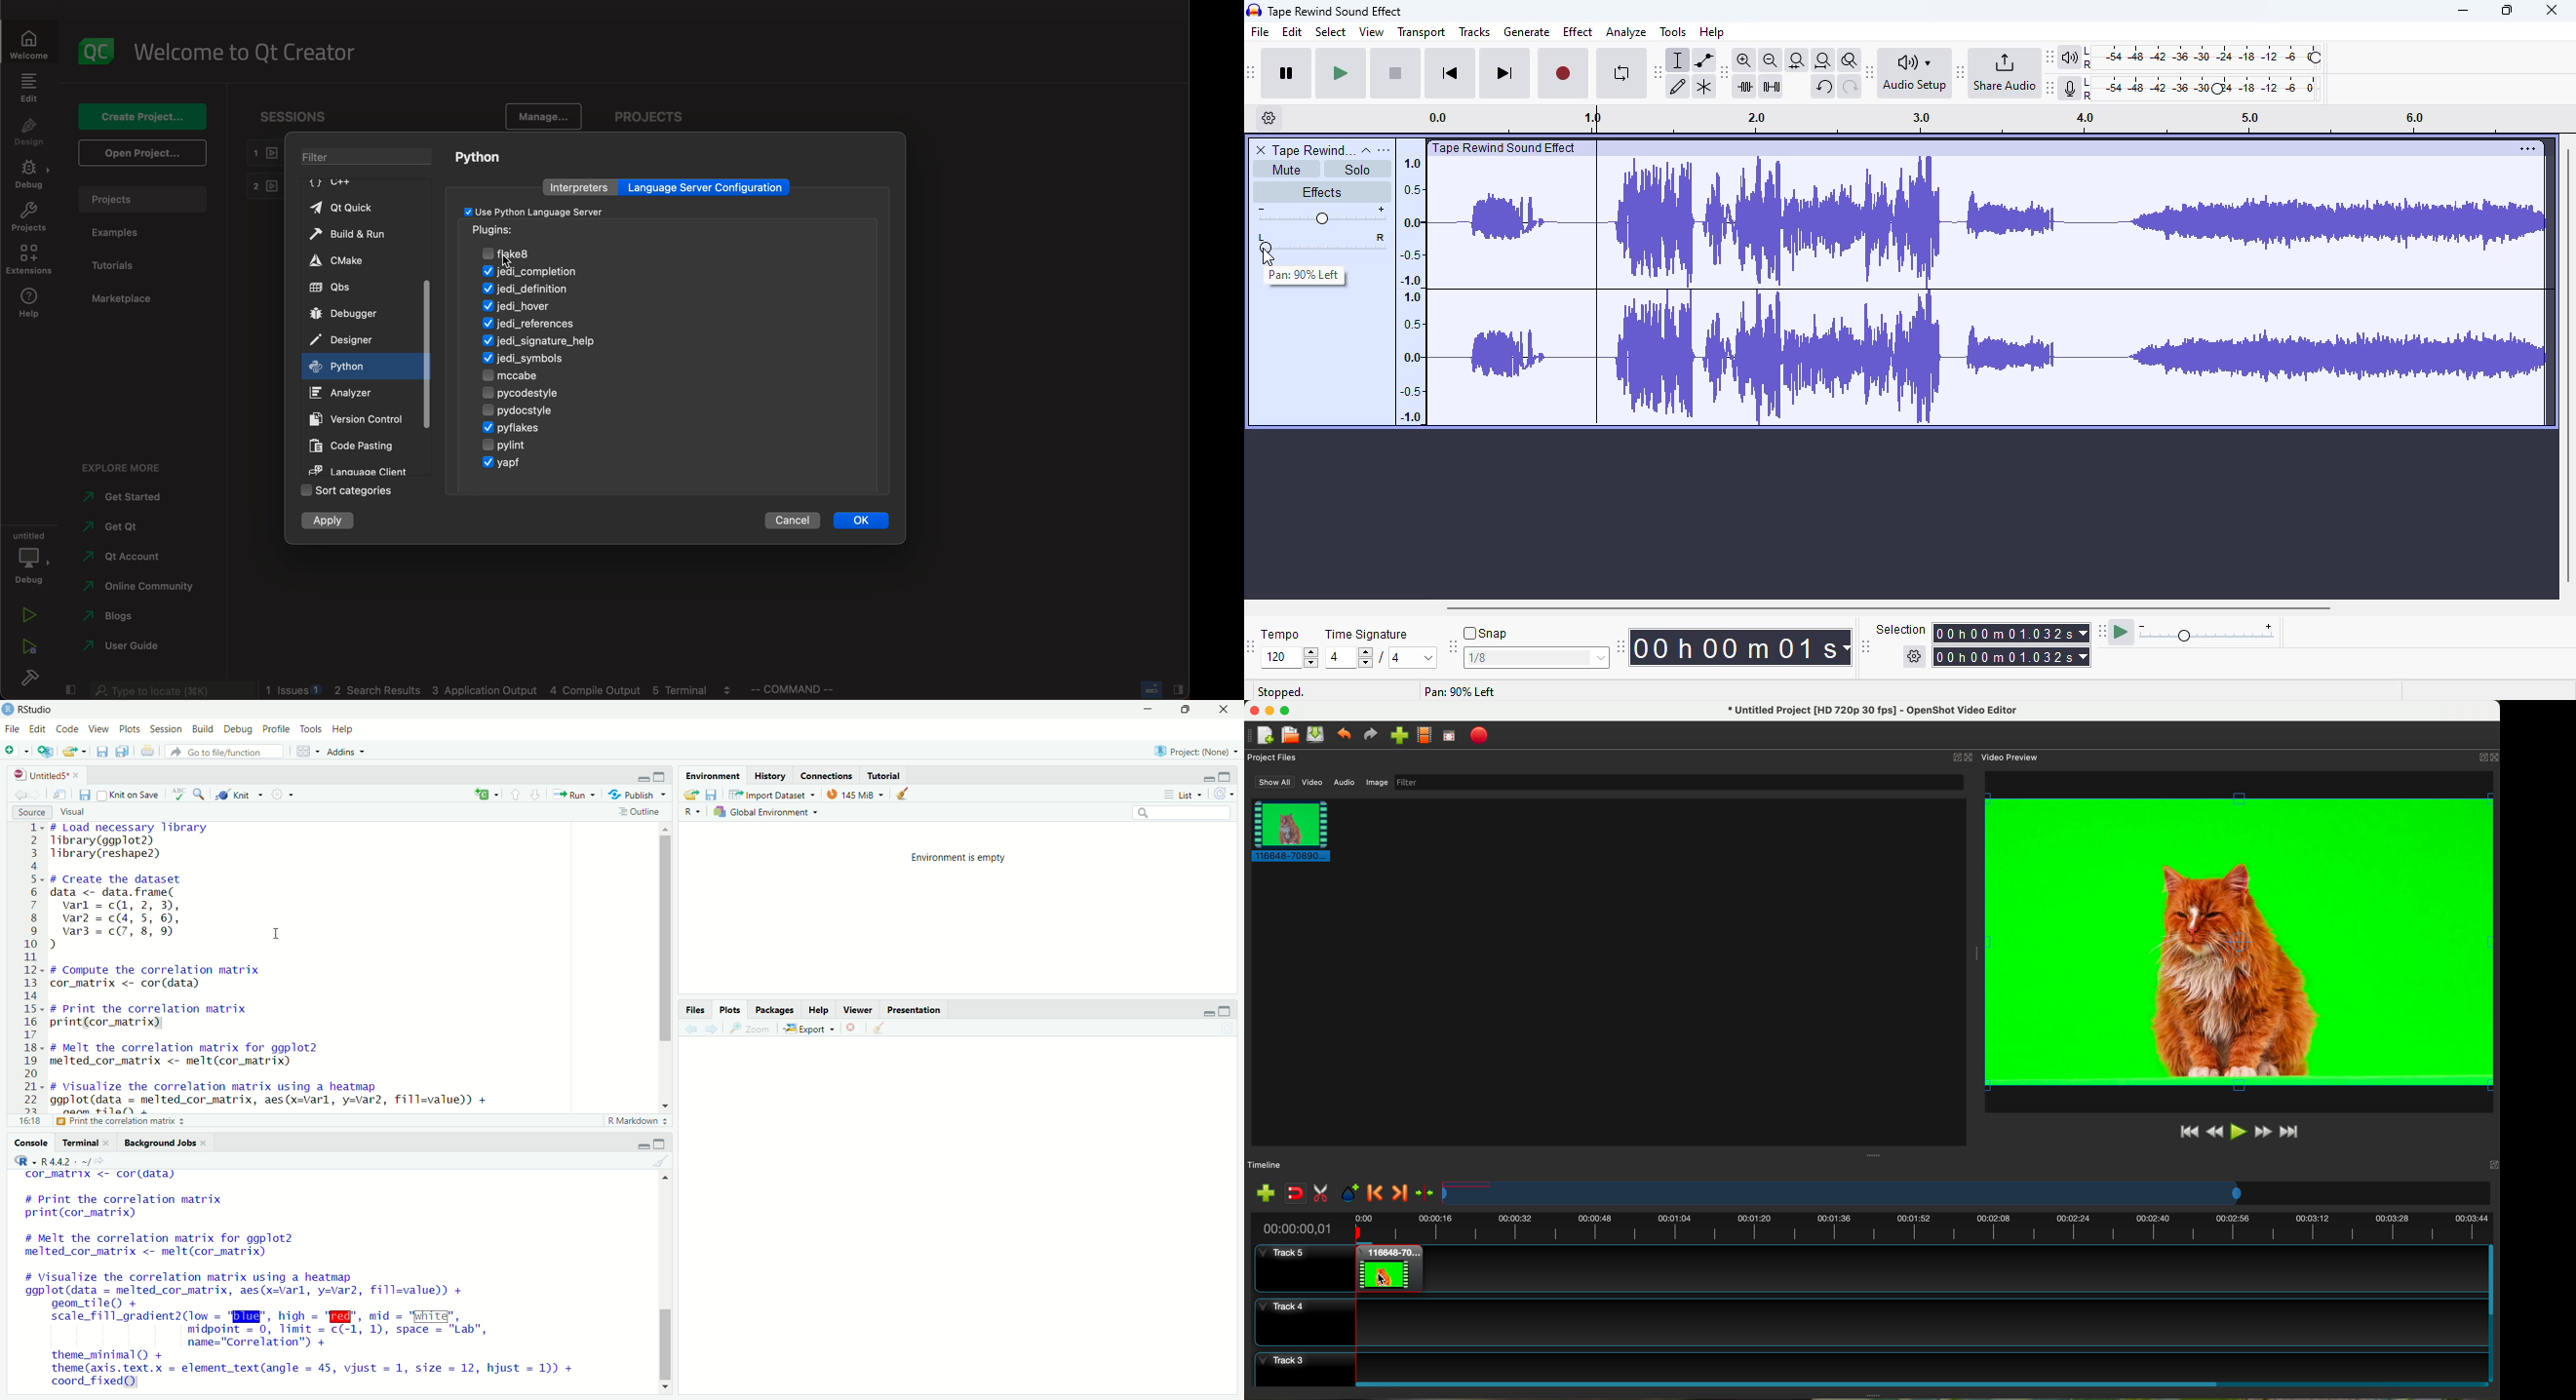 The image size is (2576, 1400). I want to click on audacity audio setup toolbar, so click(1870, 72).